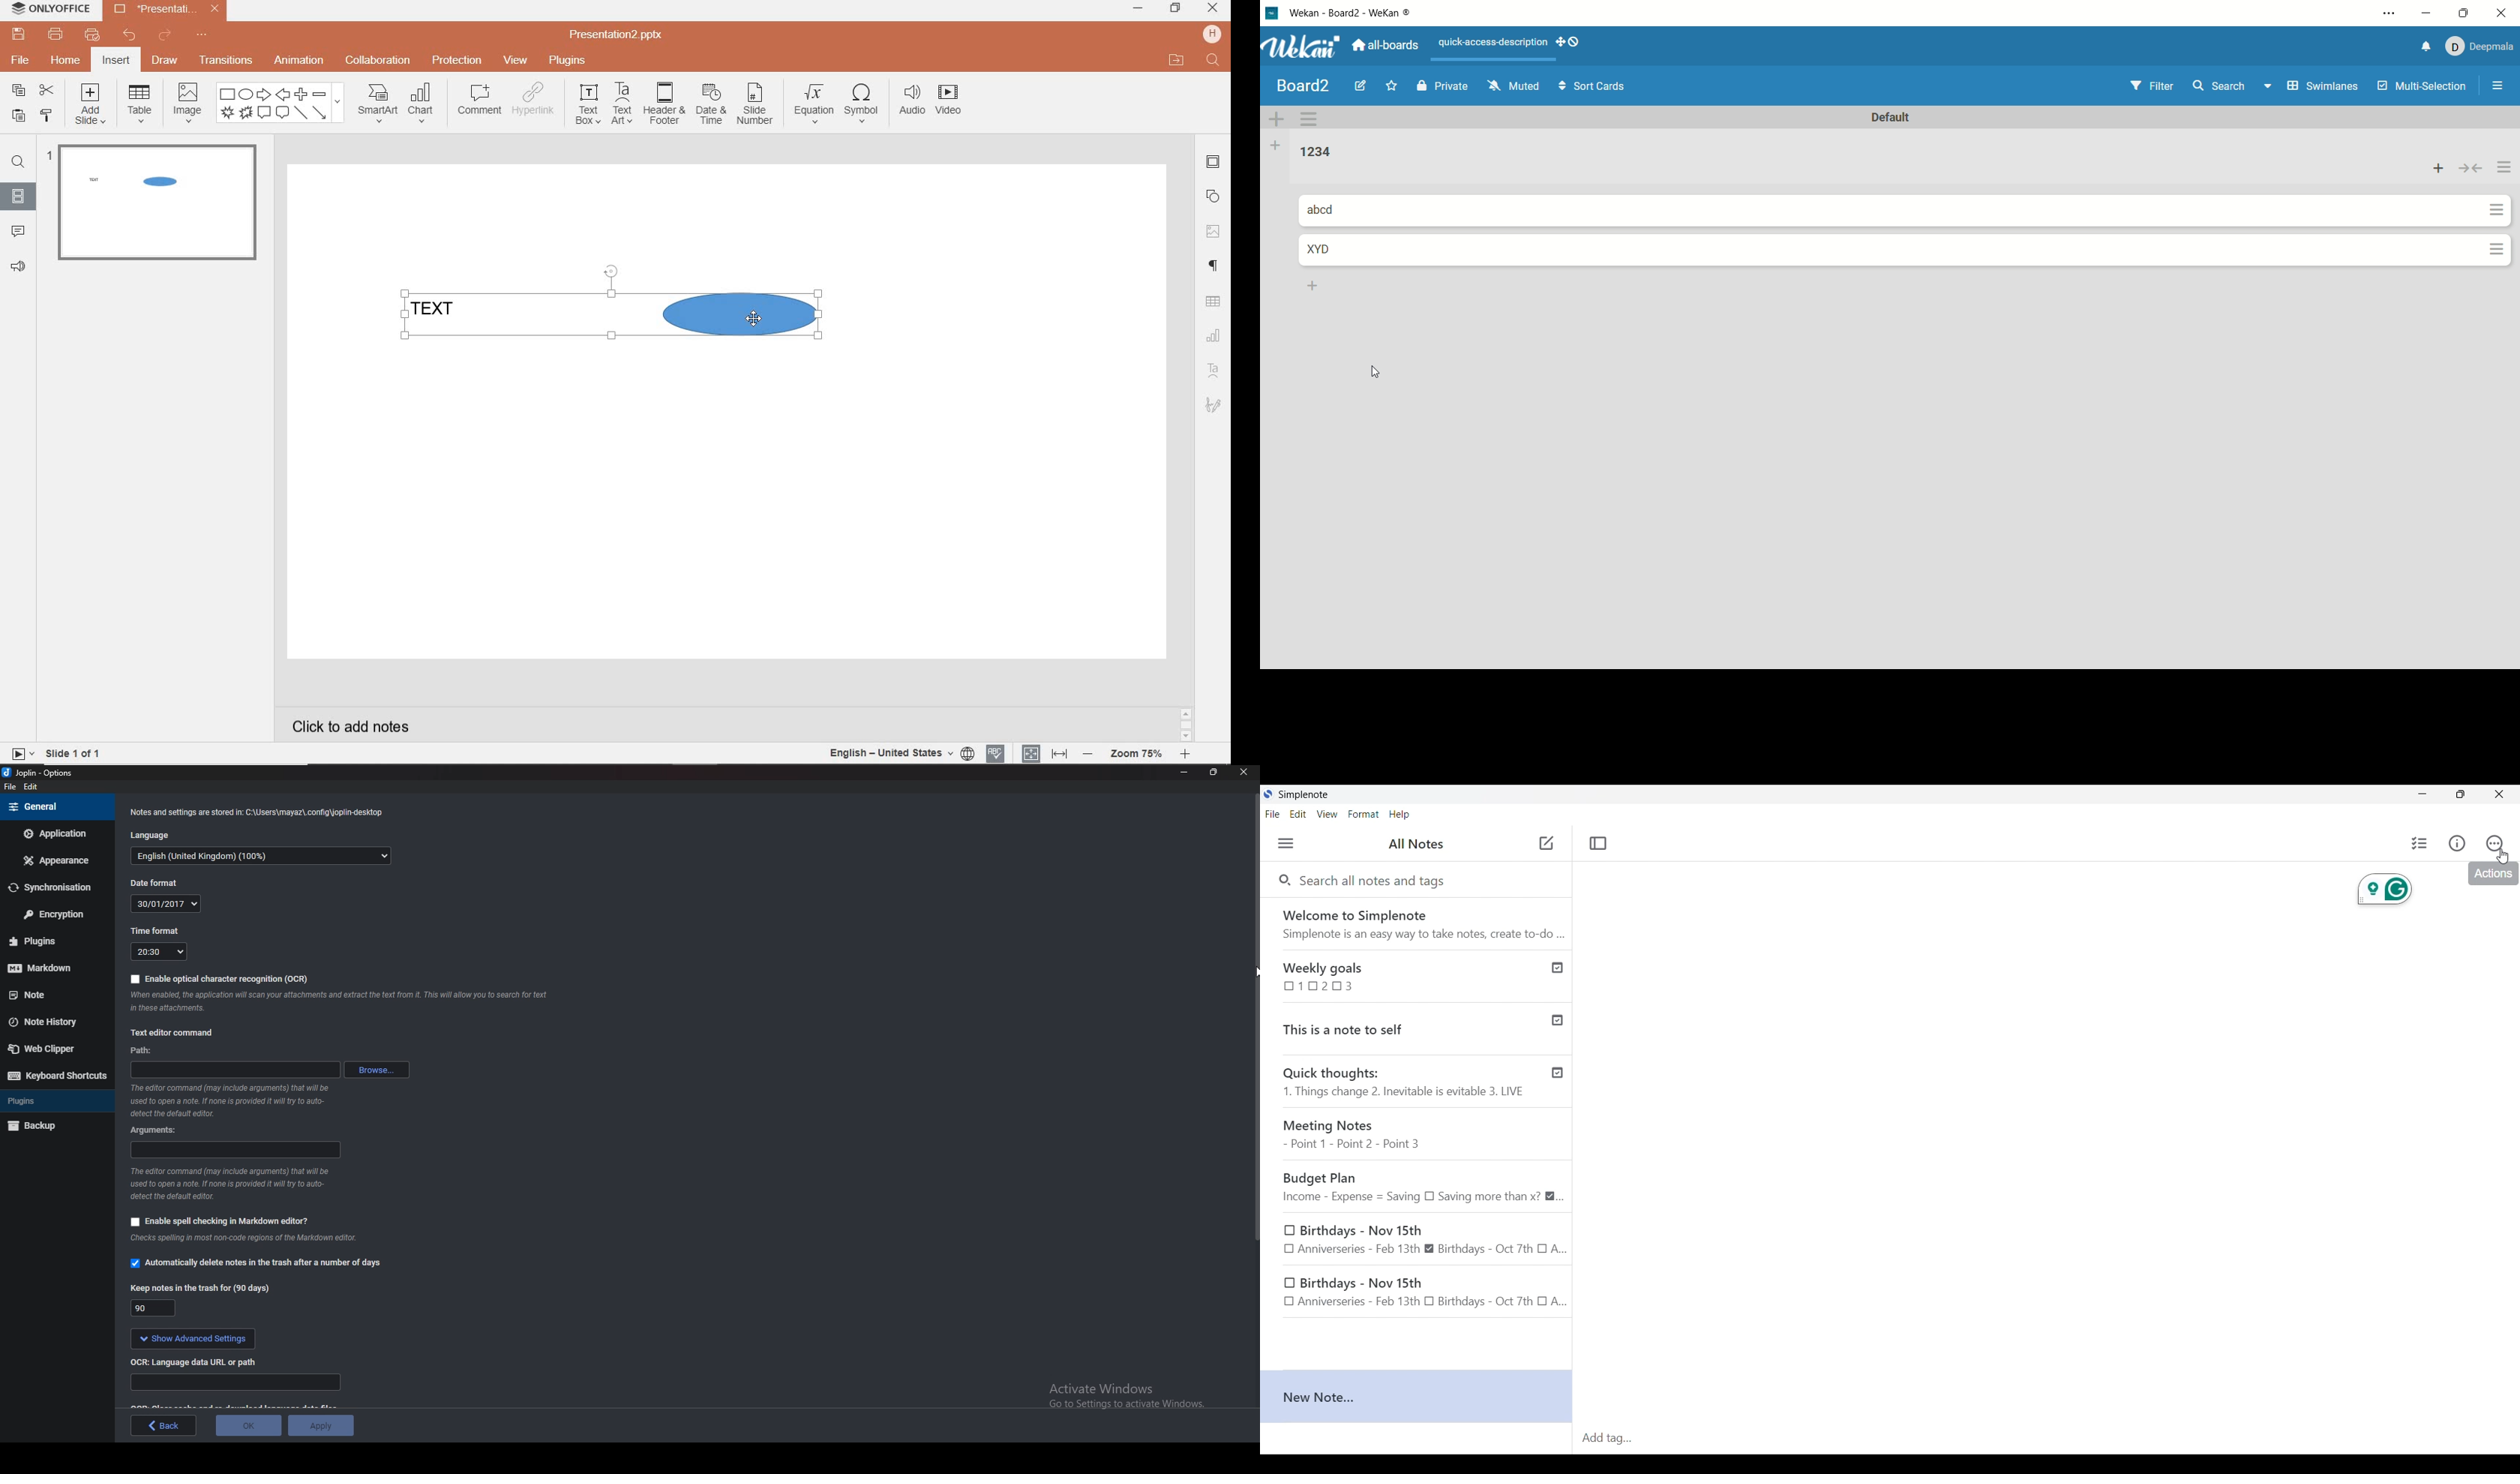 Image resolution: width=2520 pixels, height=1484 pixels. What do you see at coordinates (1214, 772) in the screenshot?
I see `Resize` at bounding box center [1214, 772].